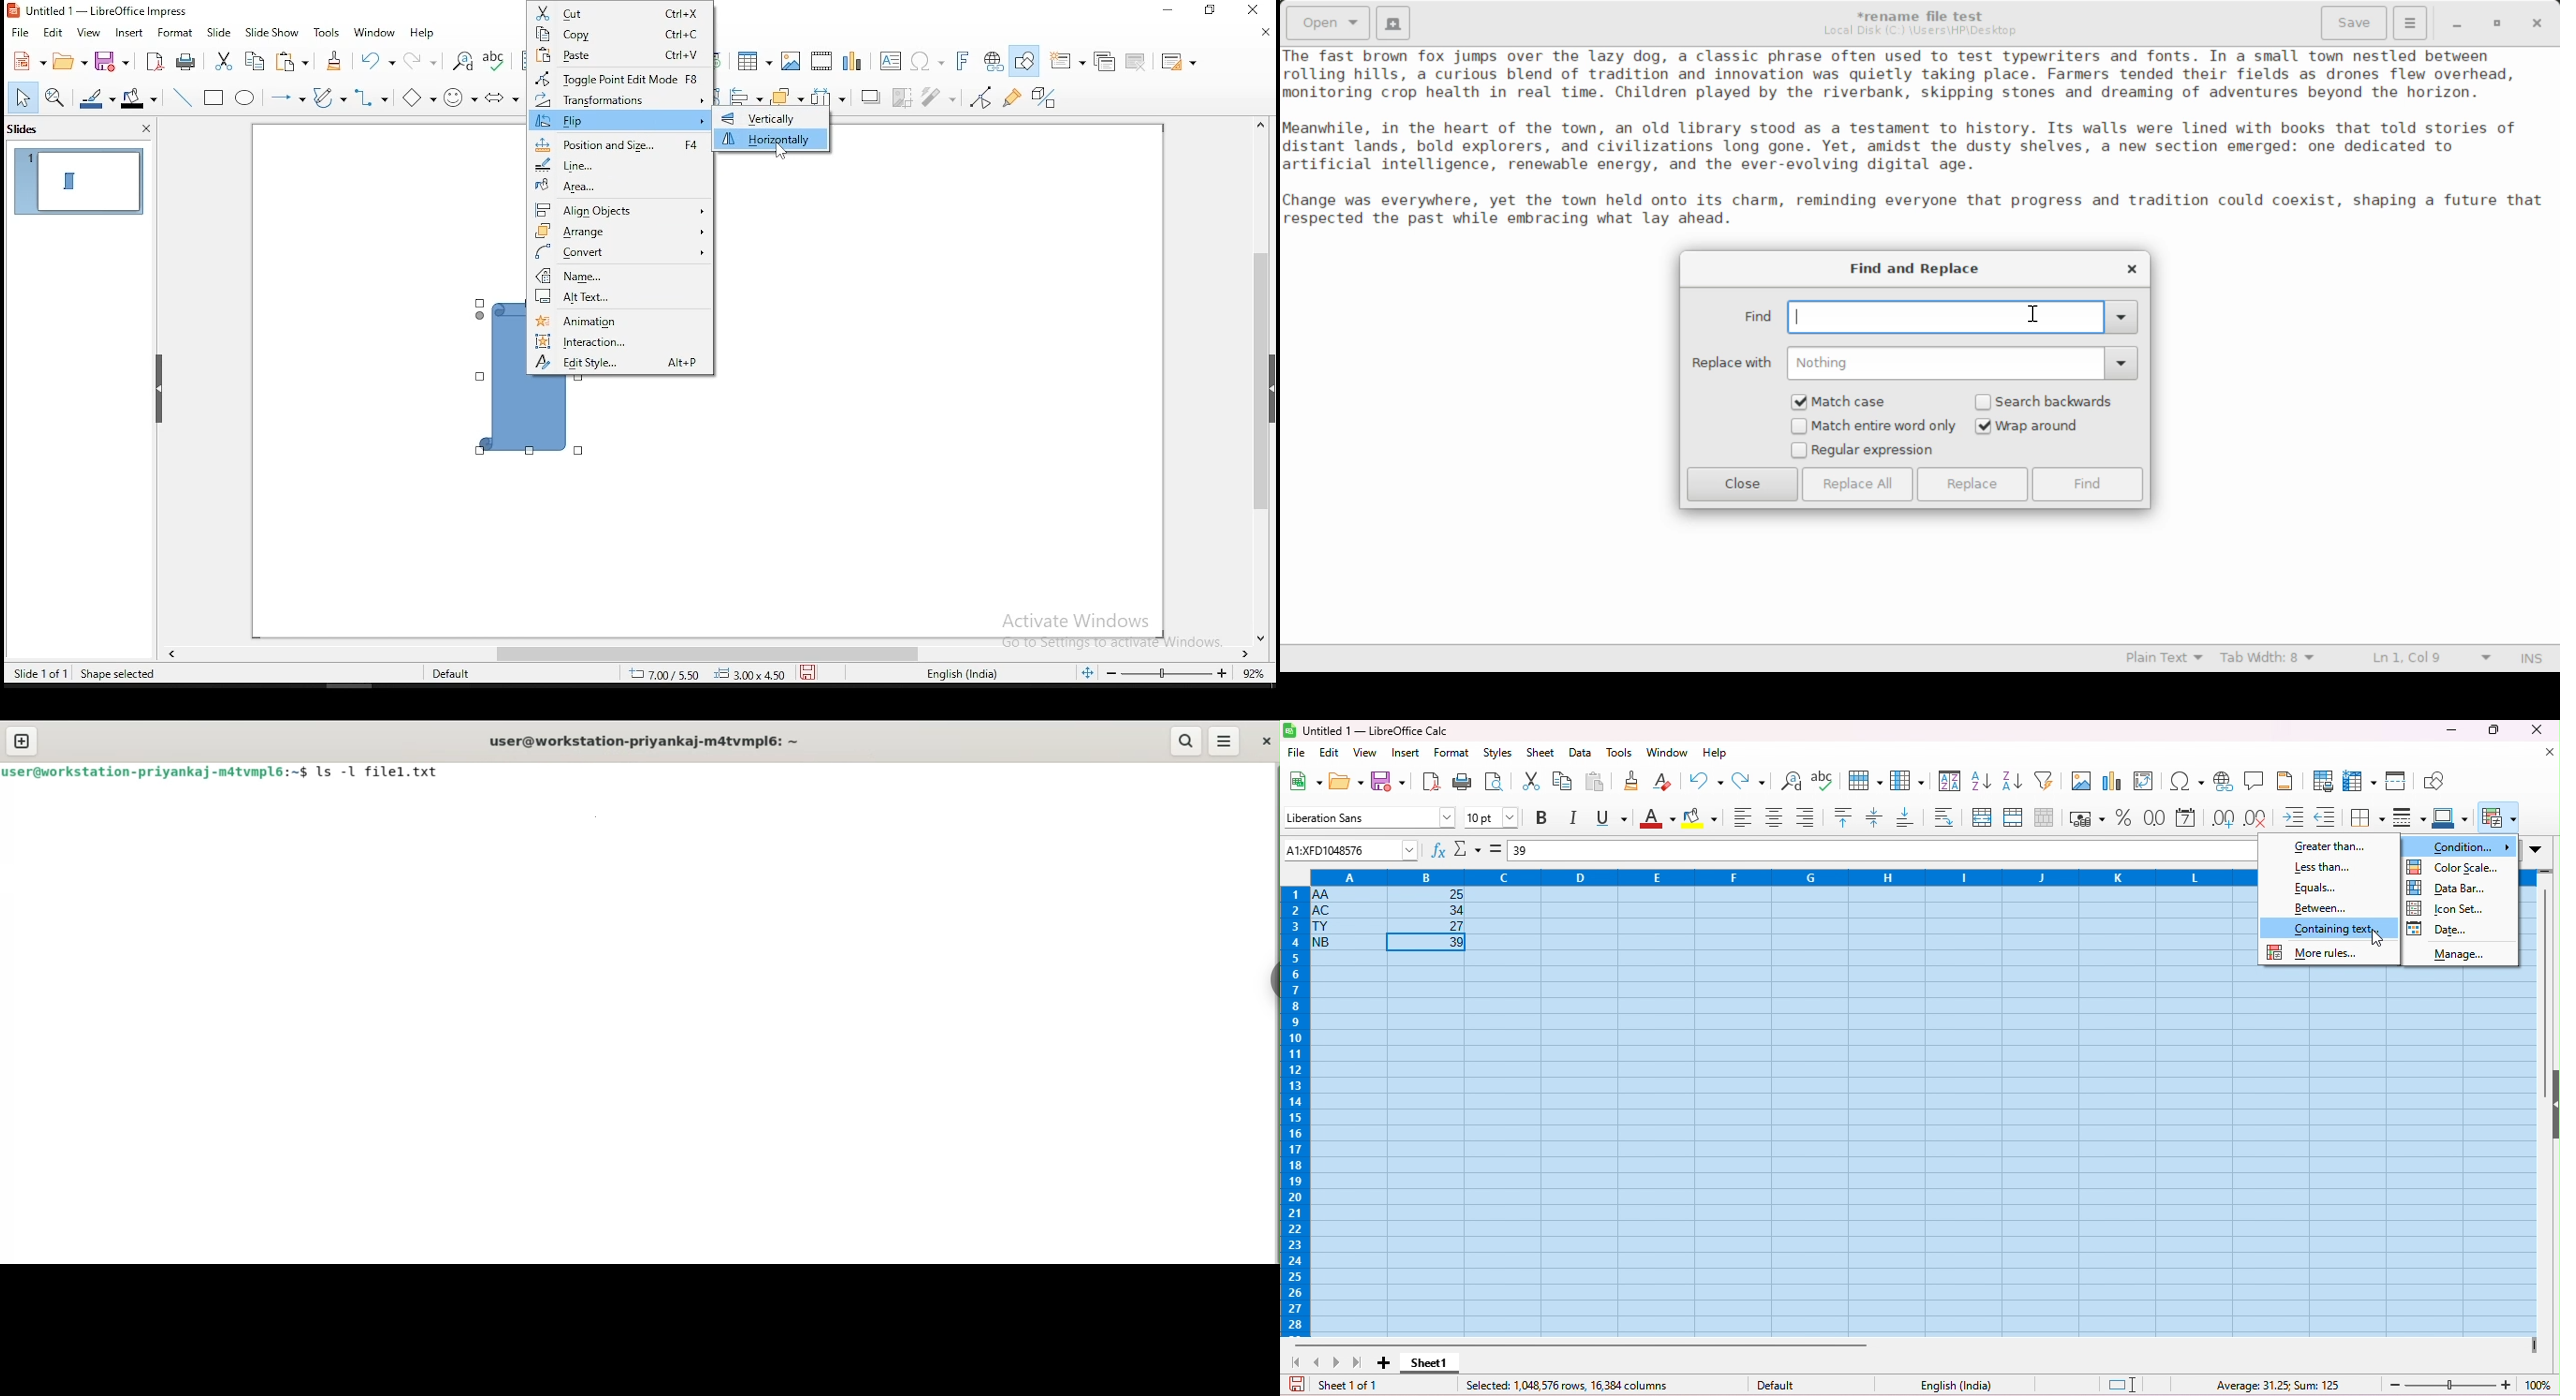 The image size is (2576, 1400). Describe the element at coordinates (1347, 780) in the screenshot. I see `open` at that location.